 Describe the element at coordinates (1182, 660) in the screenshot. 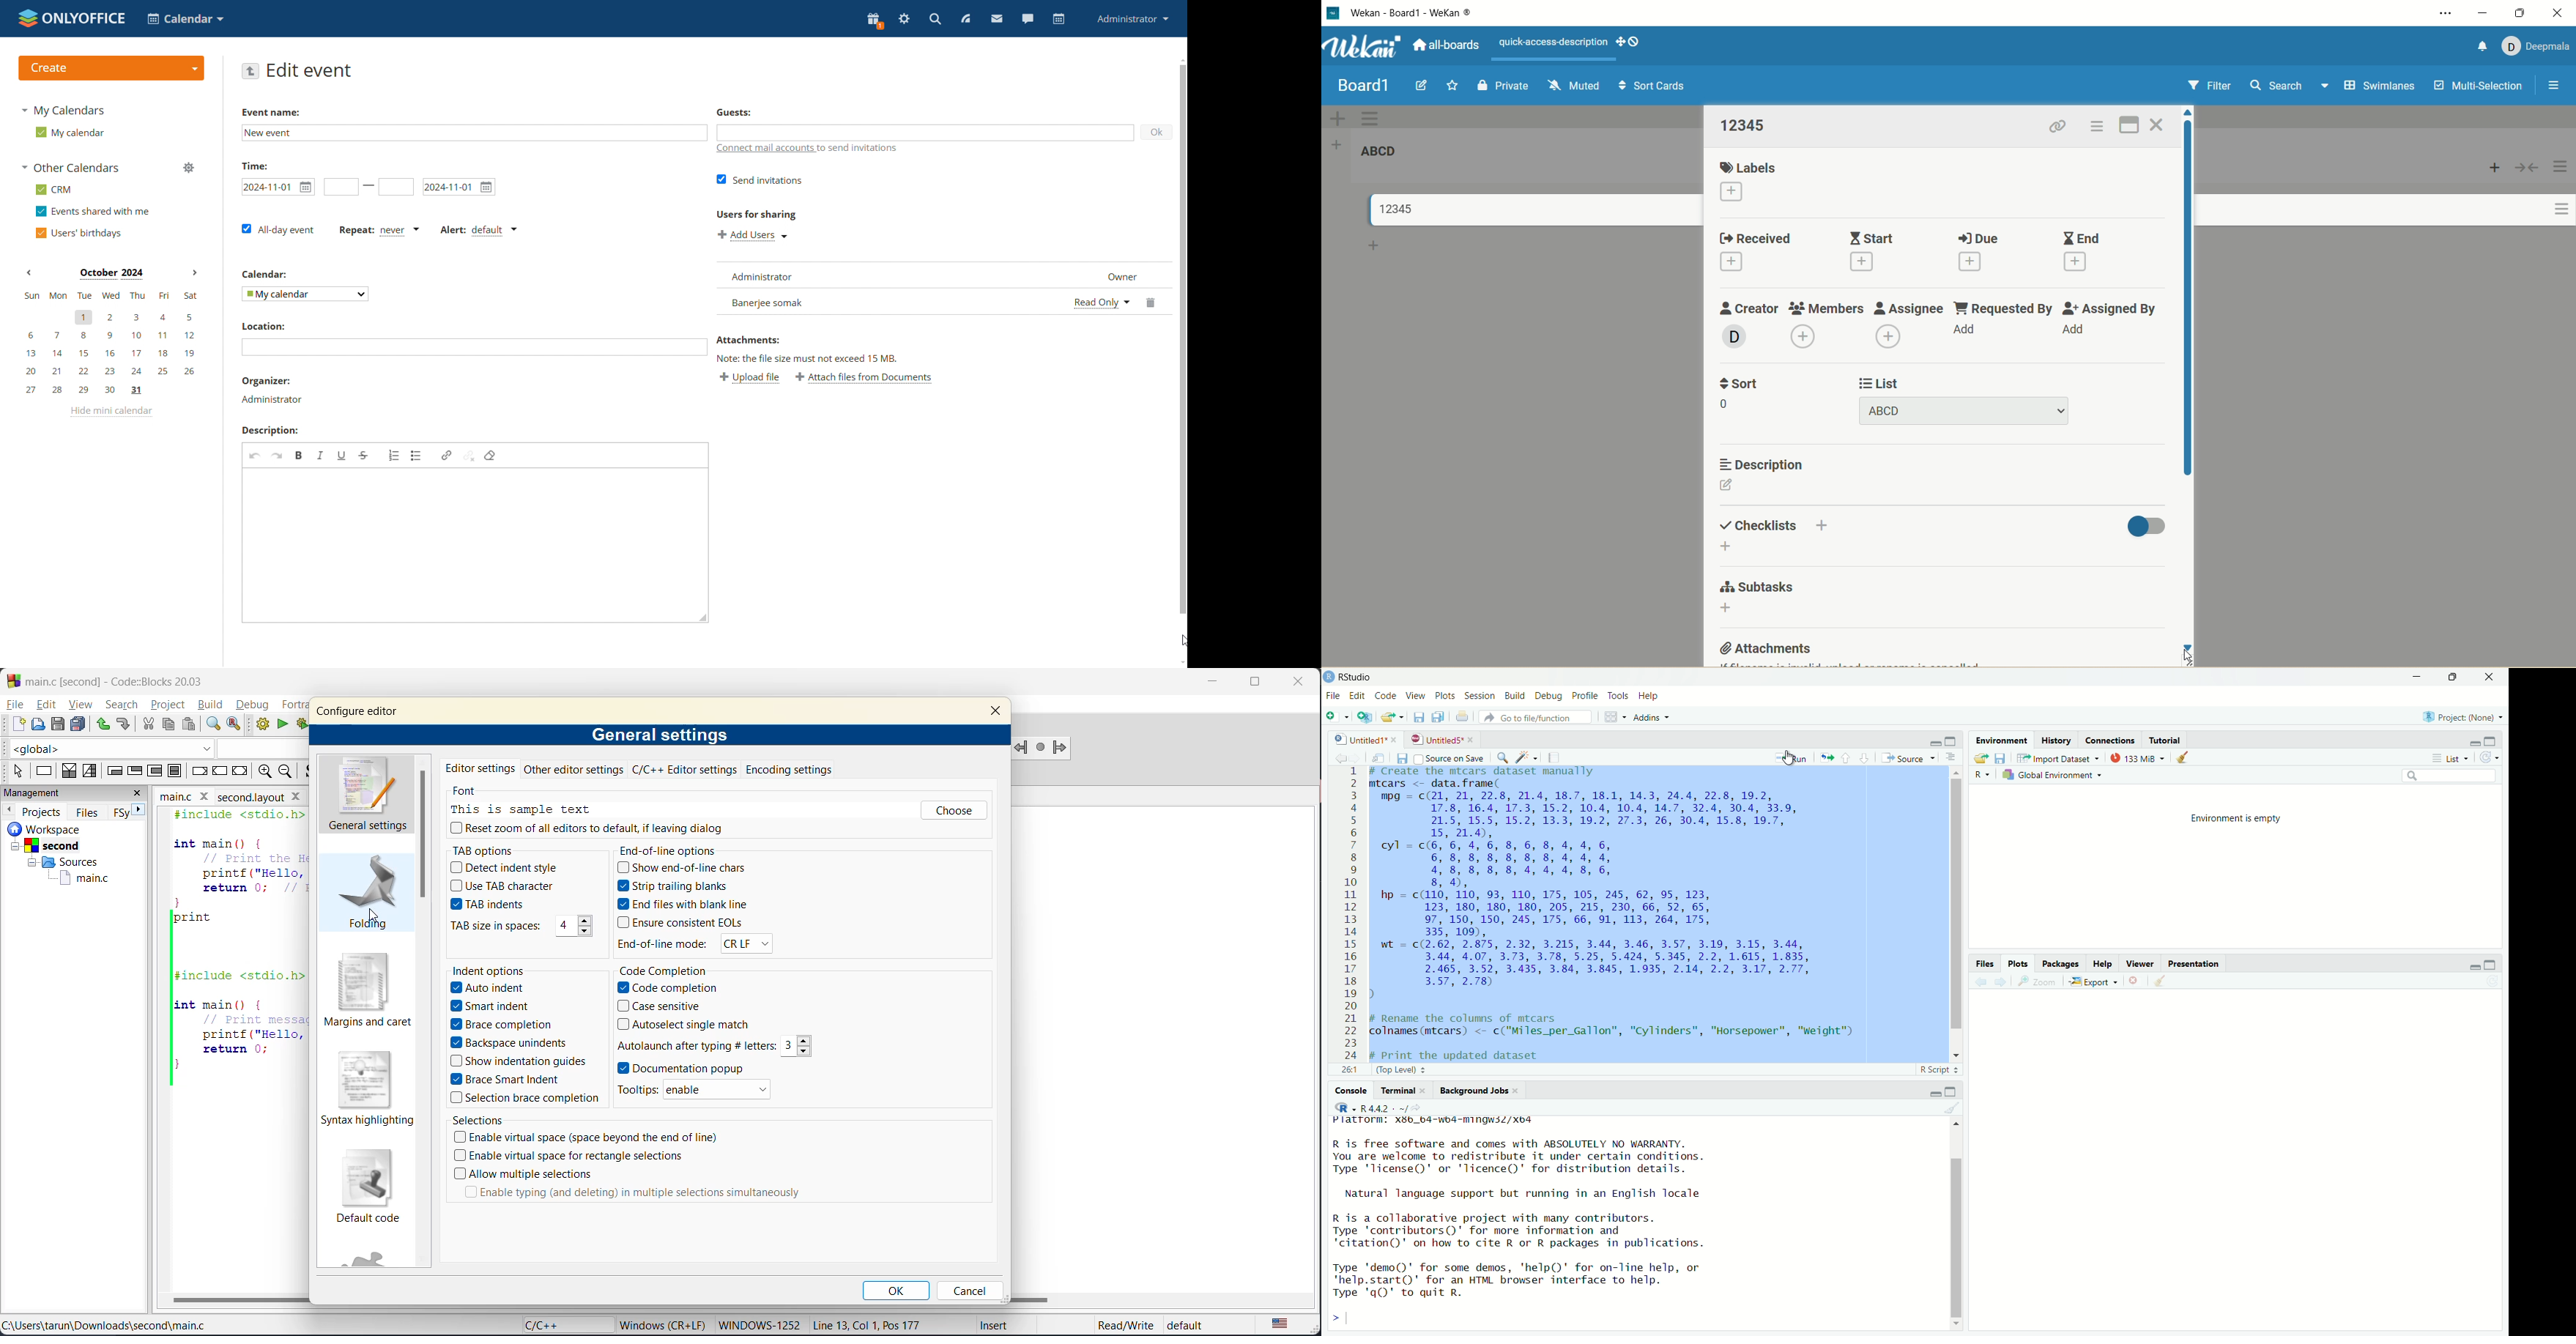

I see `scroll down` at that location.